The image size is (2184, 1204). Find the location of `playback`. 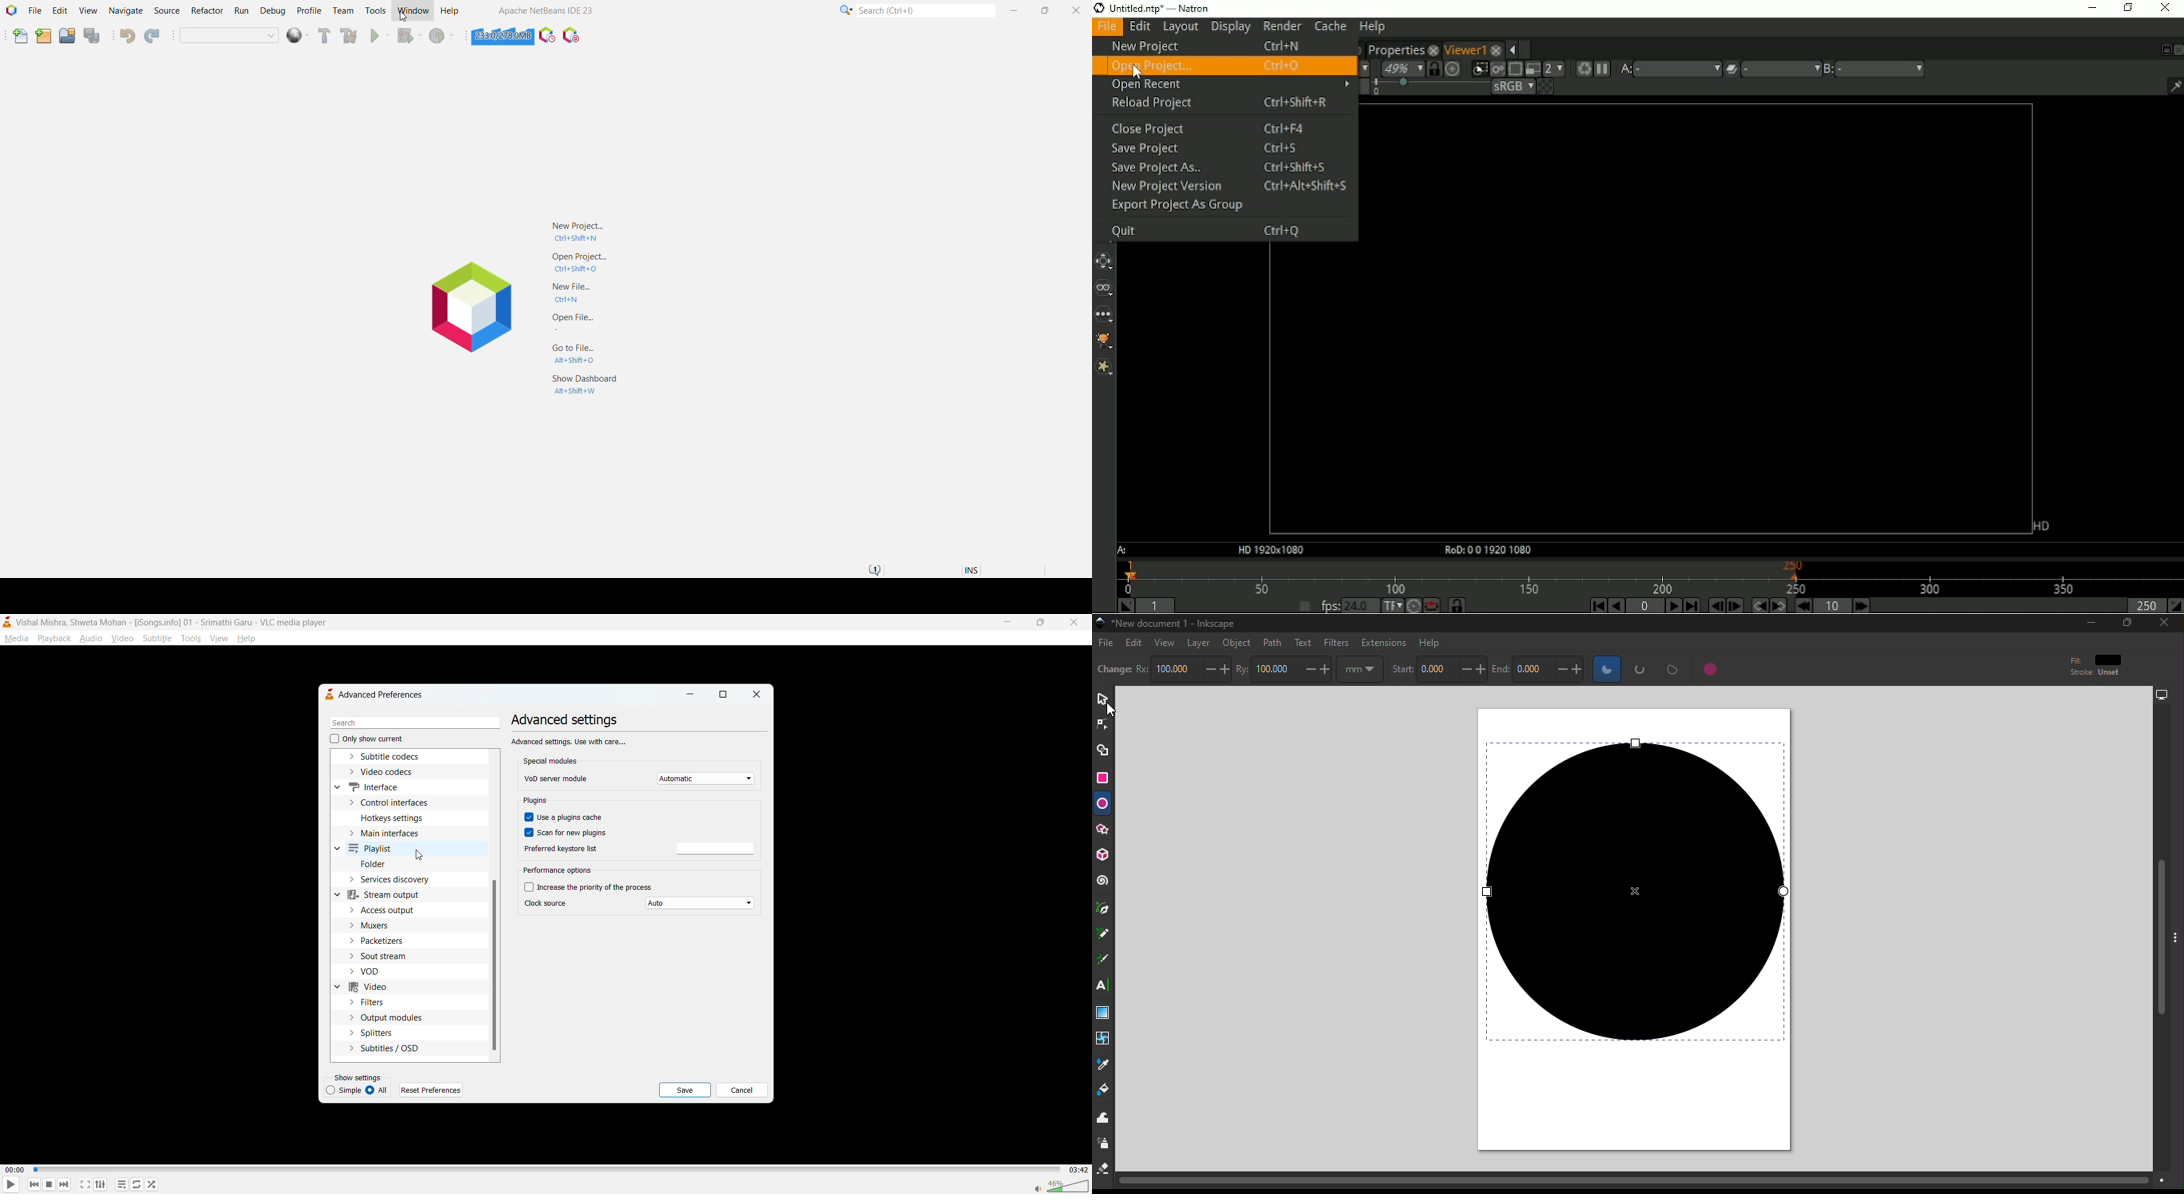

playback is located at coordinates (53, 638).